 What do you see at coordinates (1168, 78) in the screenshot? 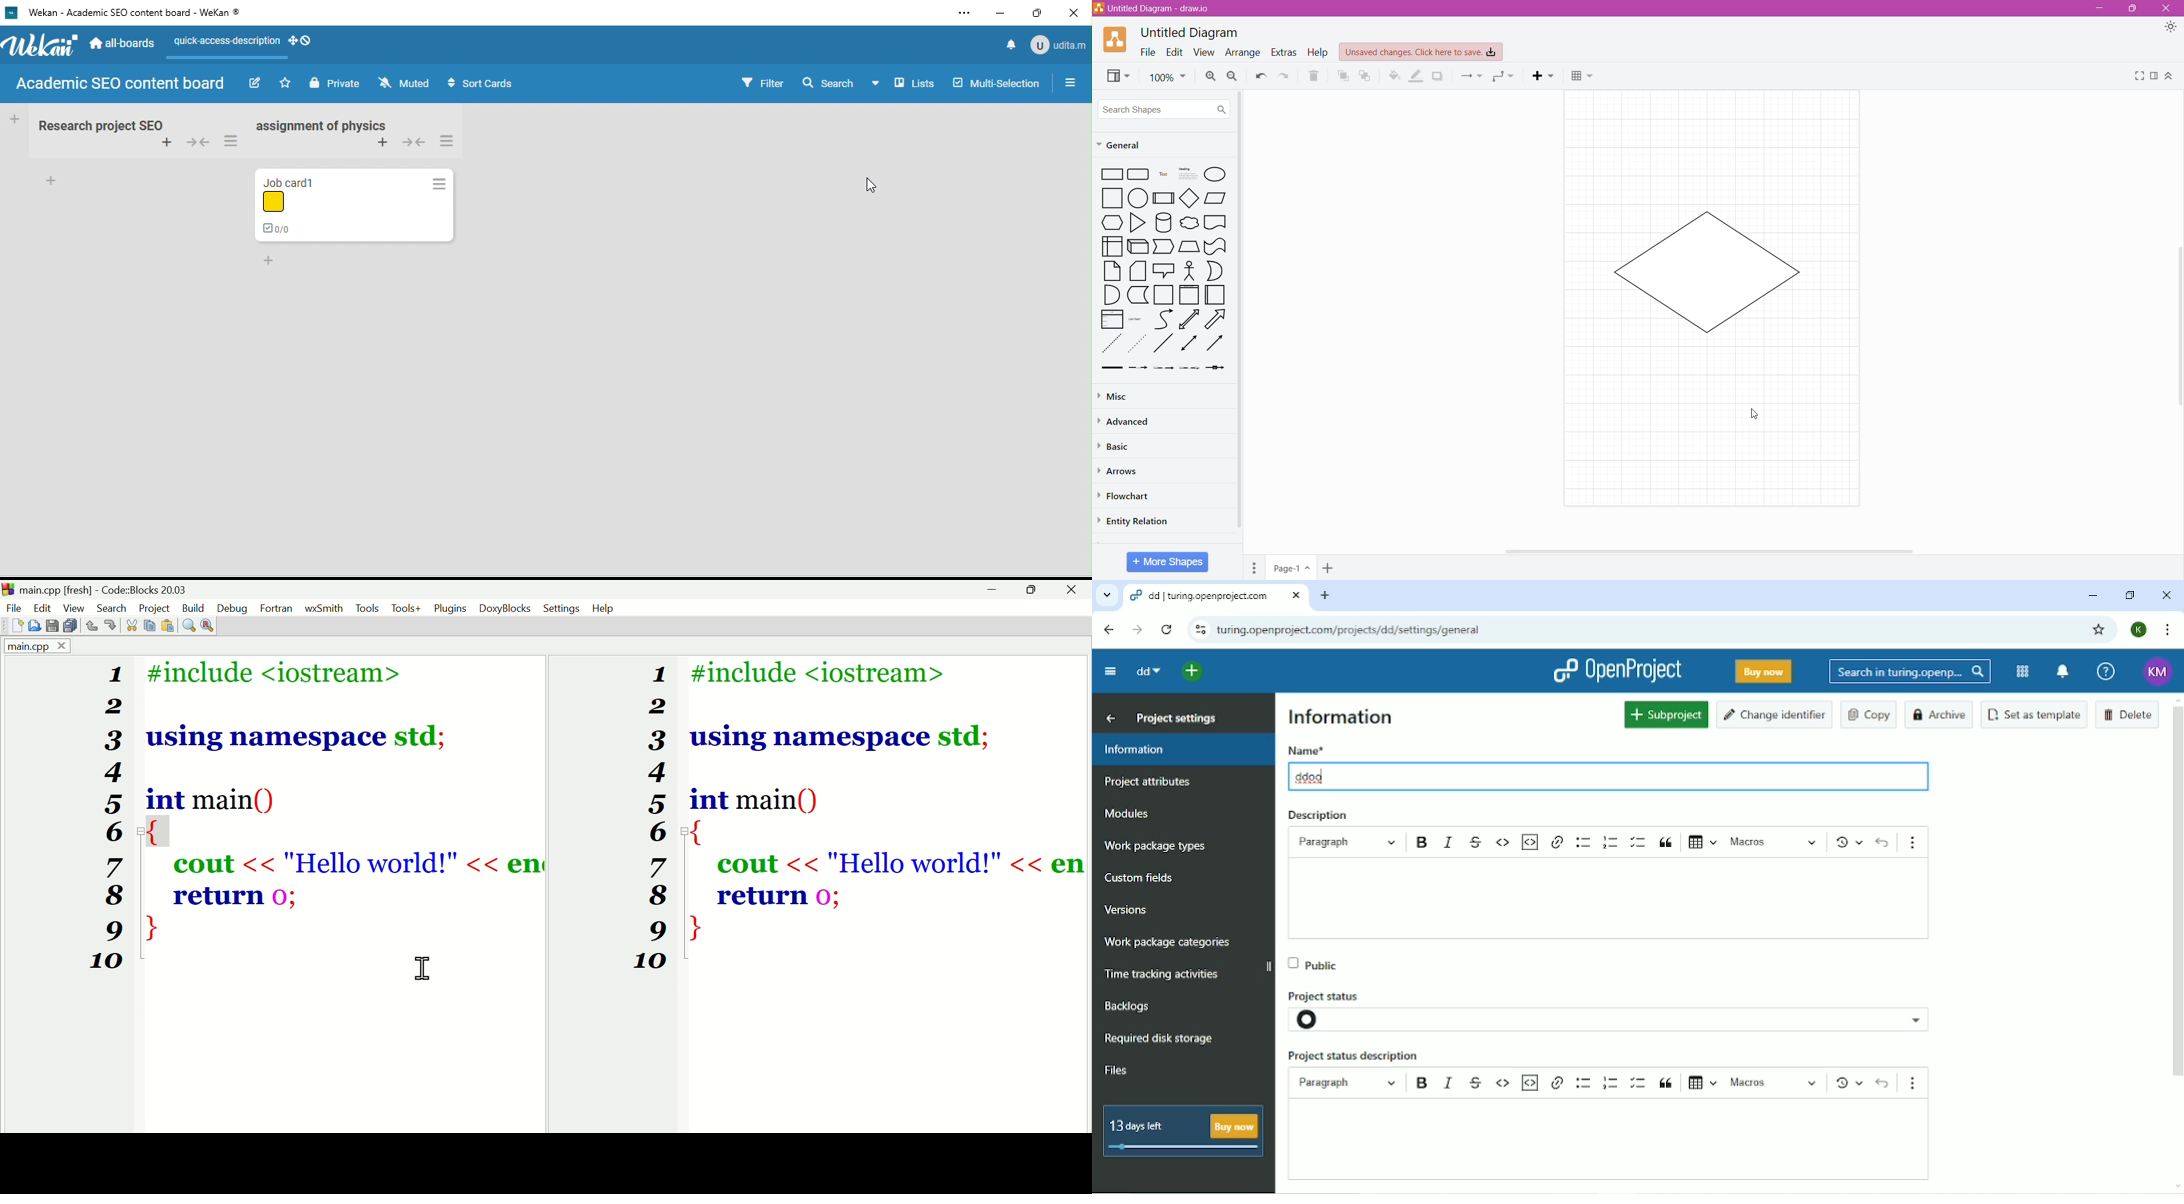
I see `Zoom` at bounding box center [1168, 78].